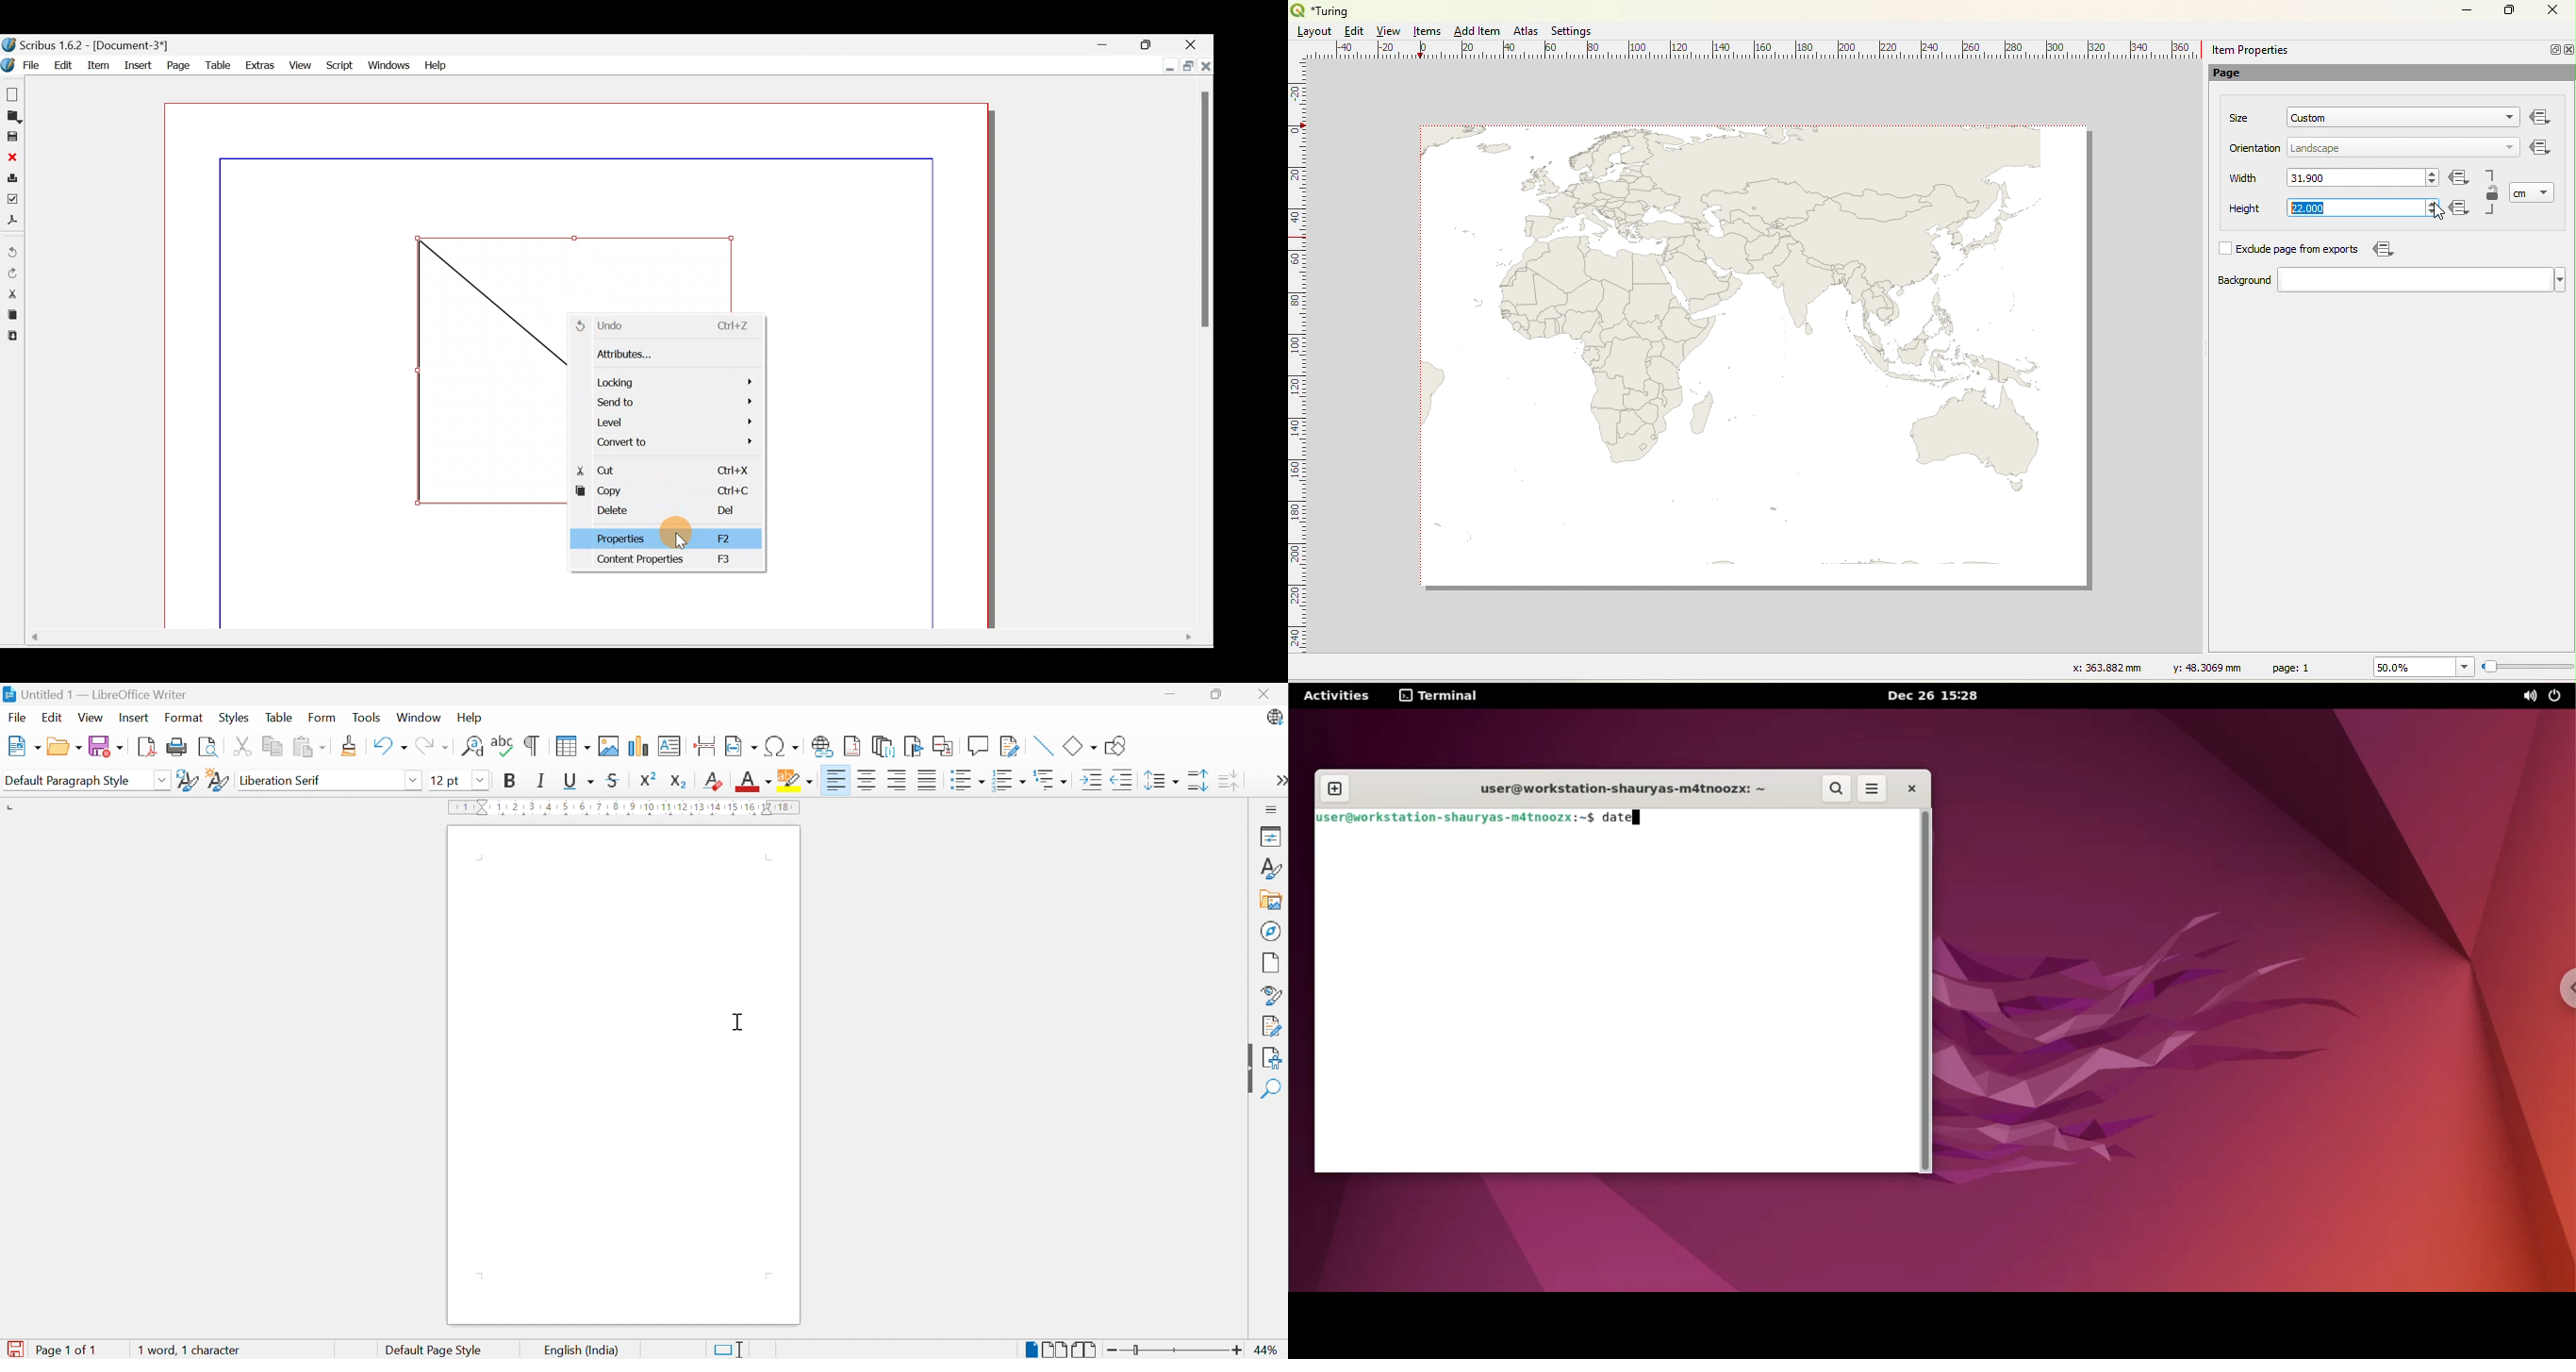 Image resolution: width=2576 pixels, height=1372 pixels. What do you see at coordinates (1440, 696) in the screenshot?
I see `terminal options` at bounding box center [1440, 696].